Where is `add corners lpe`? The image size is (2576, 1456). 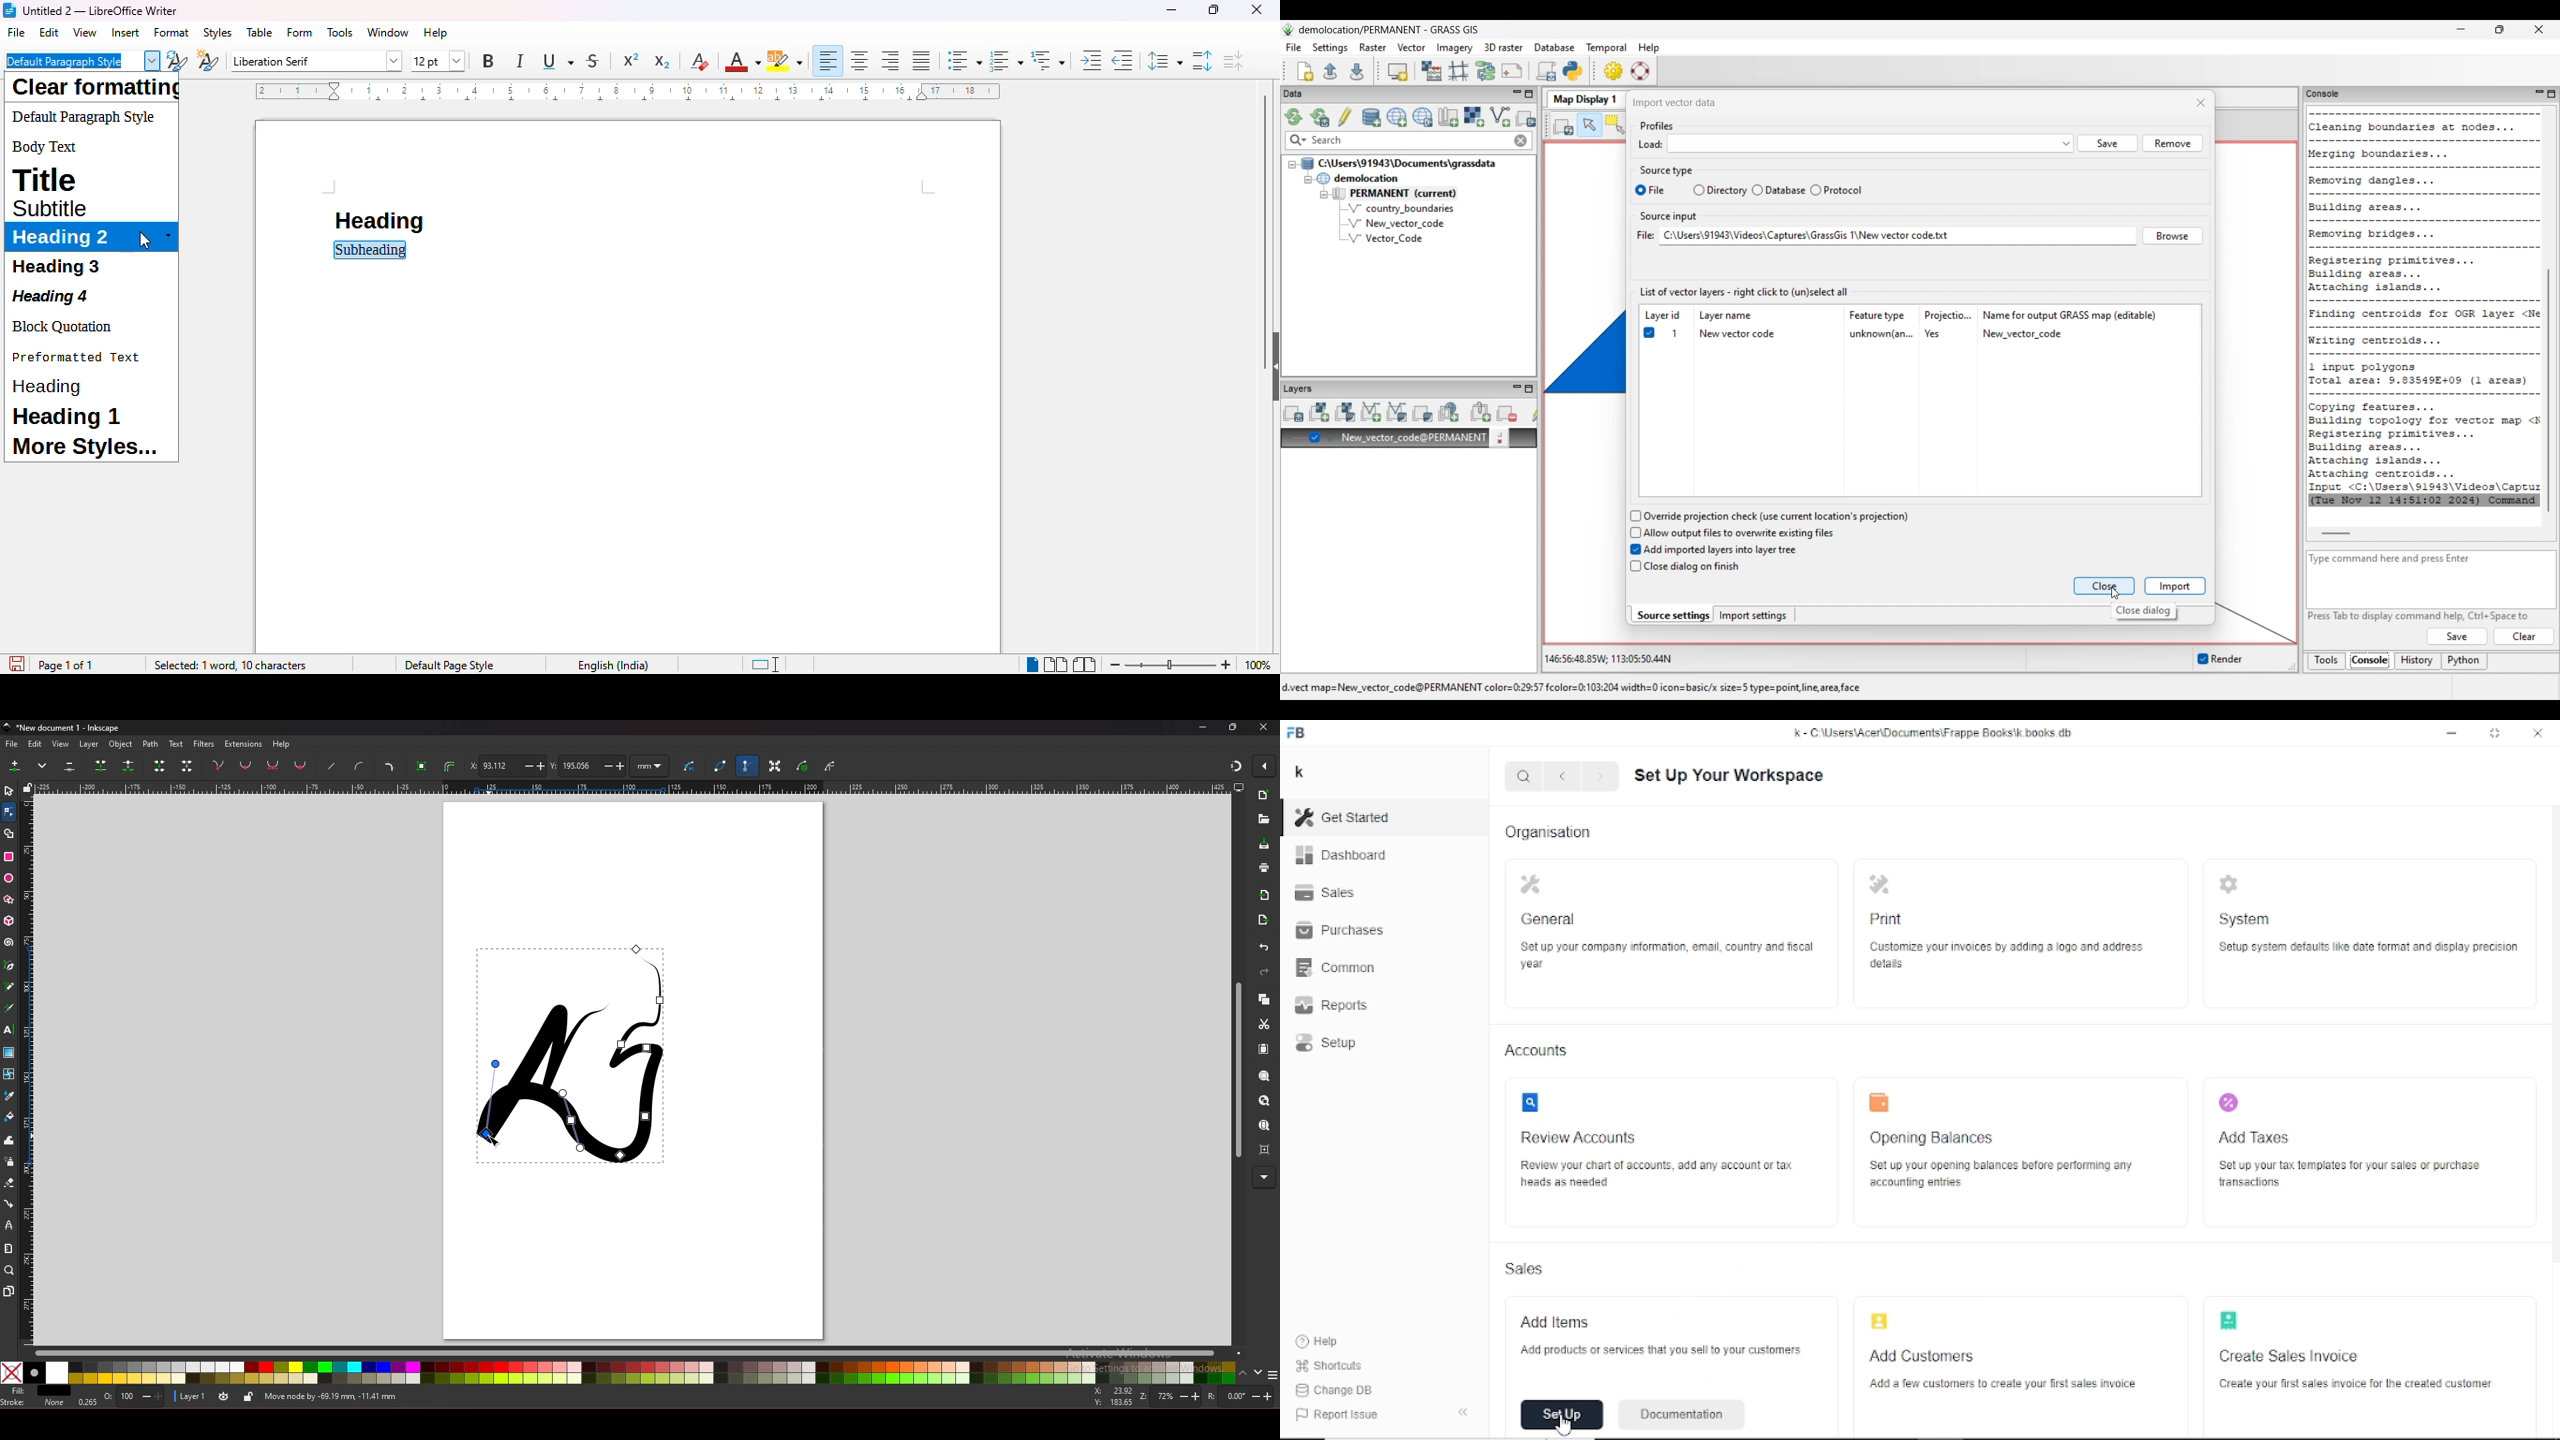
add corners lpe is located at coordinates (389, 767).